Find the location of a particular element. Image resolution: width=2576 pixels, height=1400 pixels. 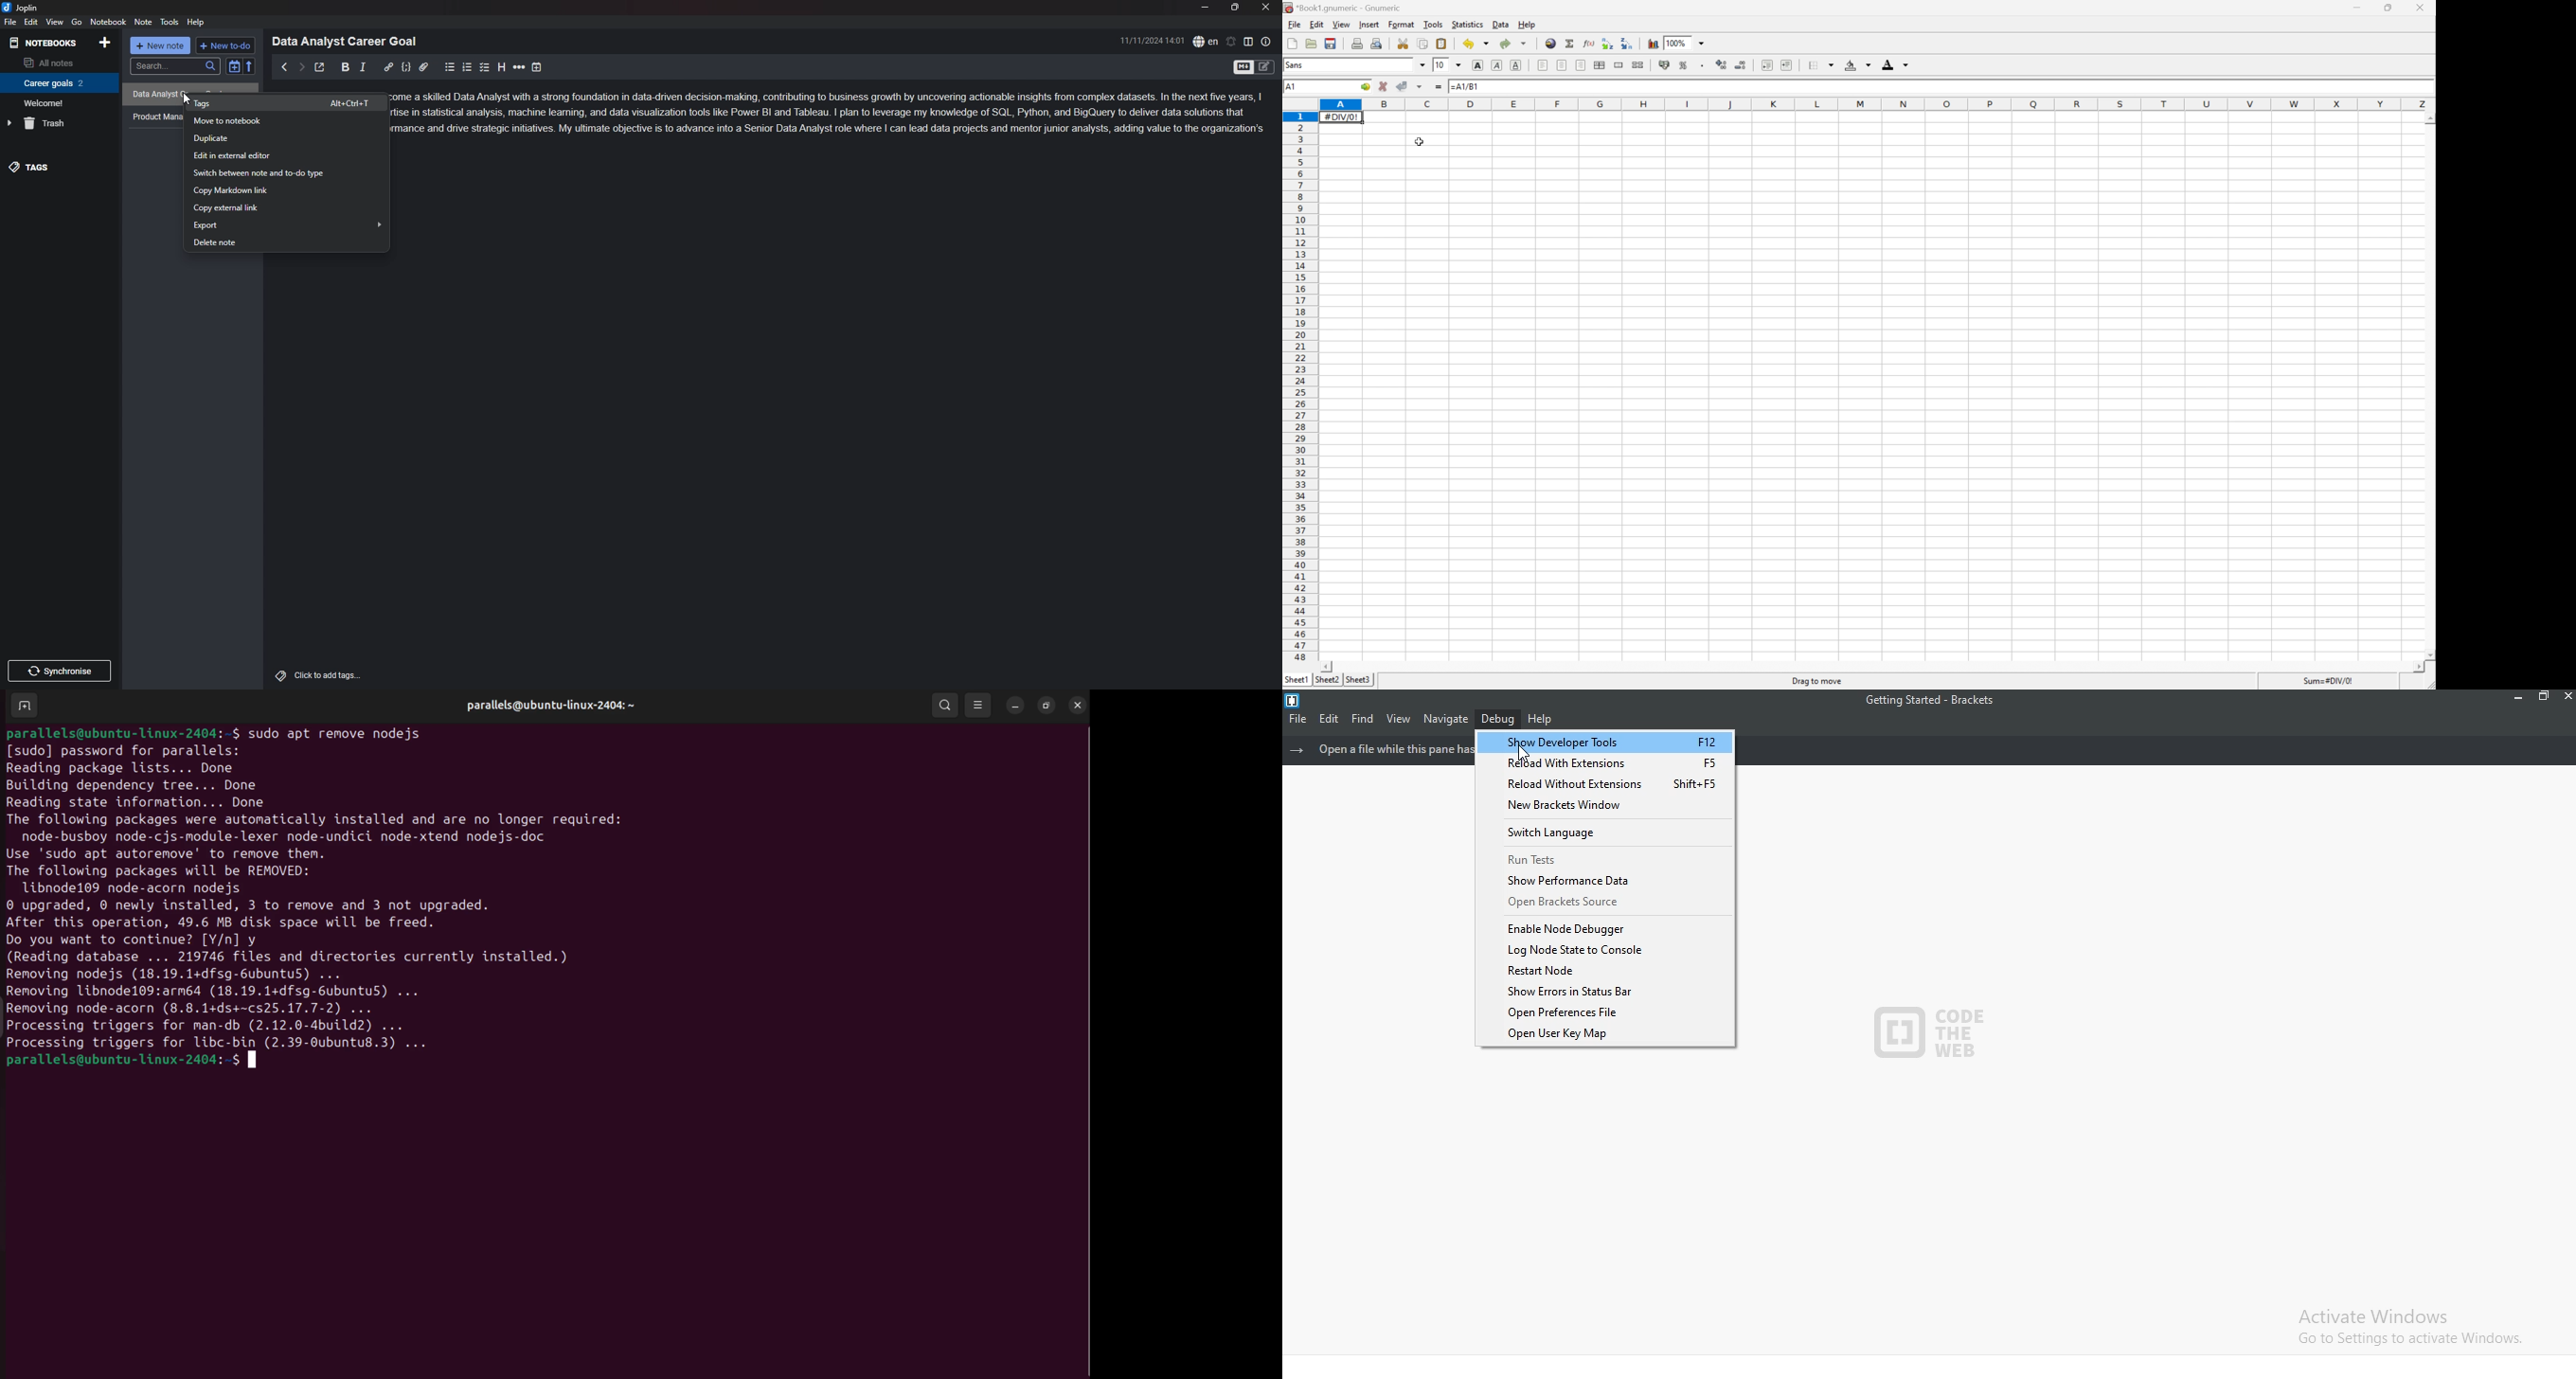

heading is located at coordinates (502, 67).